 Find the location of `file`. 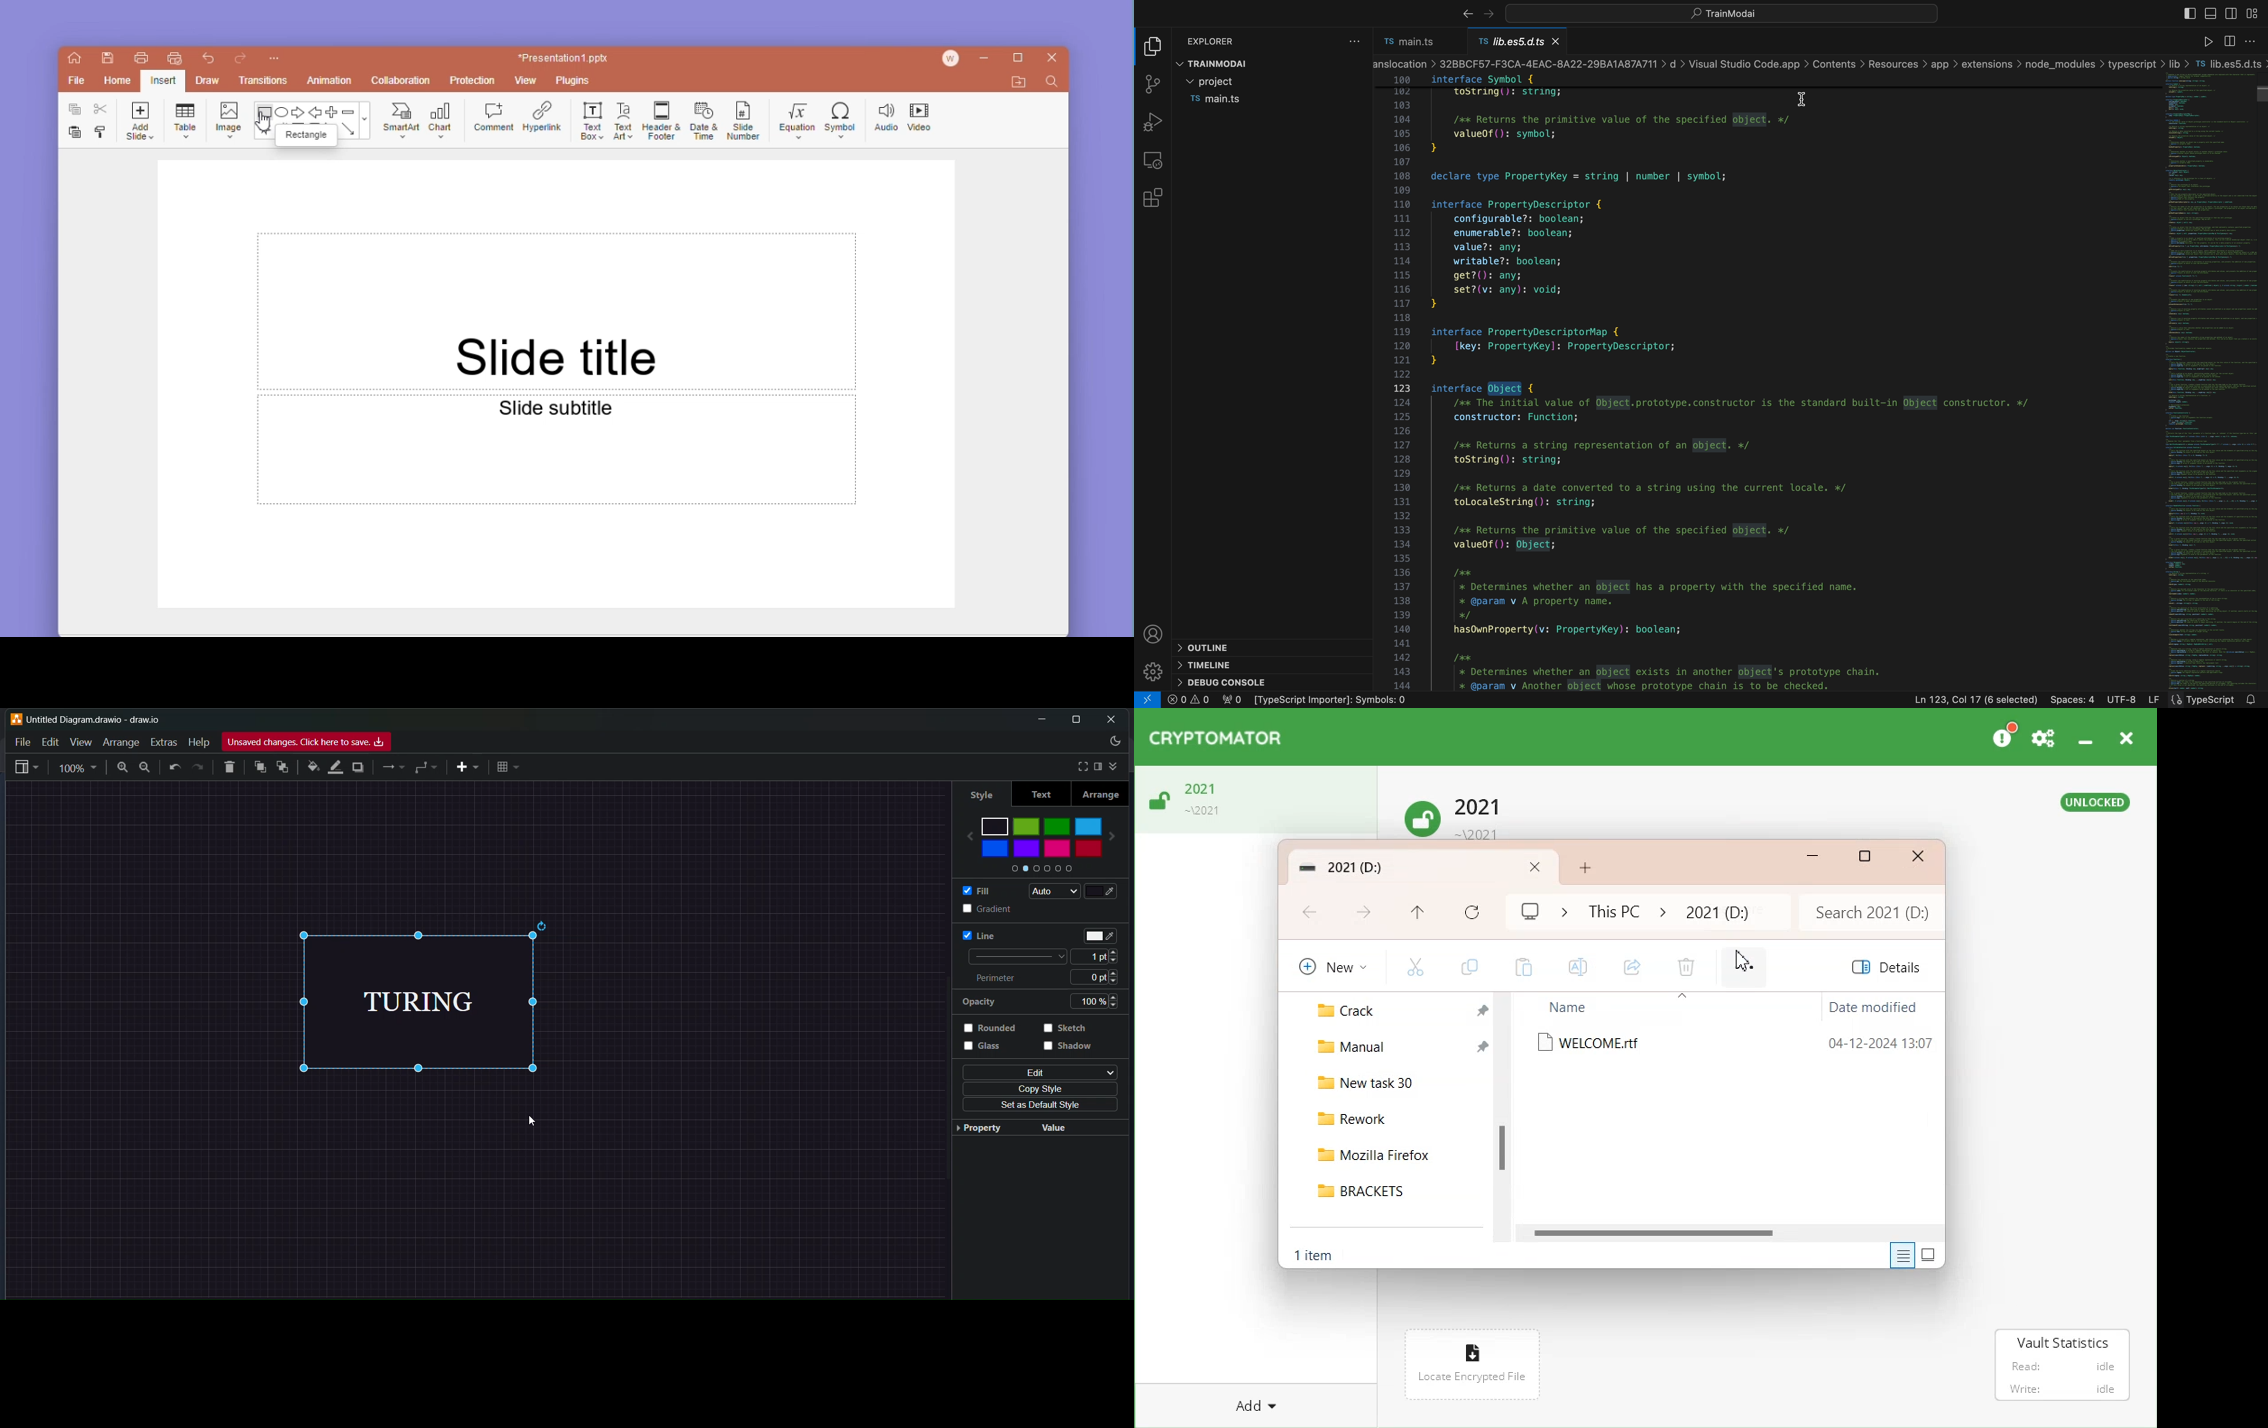

file is located at coordinates (76, 81).